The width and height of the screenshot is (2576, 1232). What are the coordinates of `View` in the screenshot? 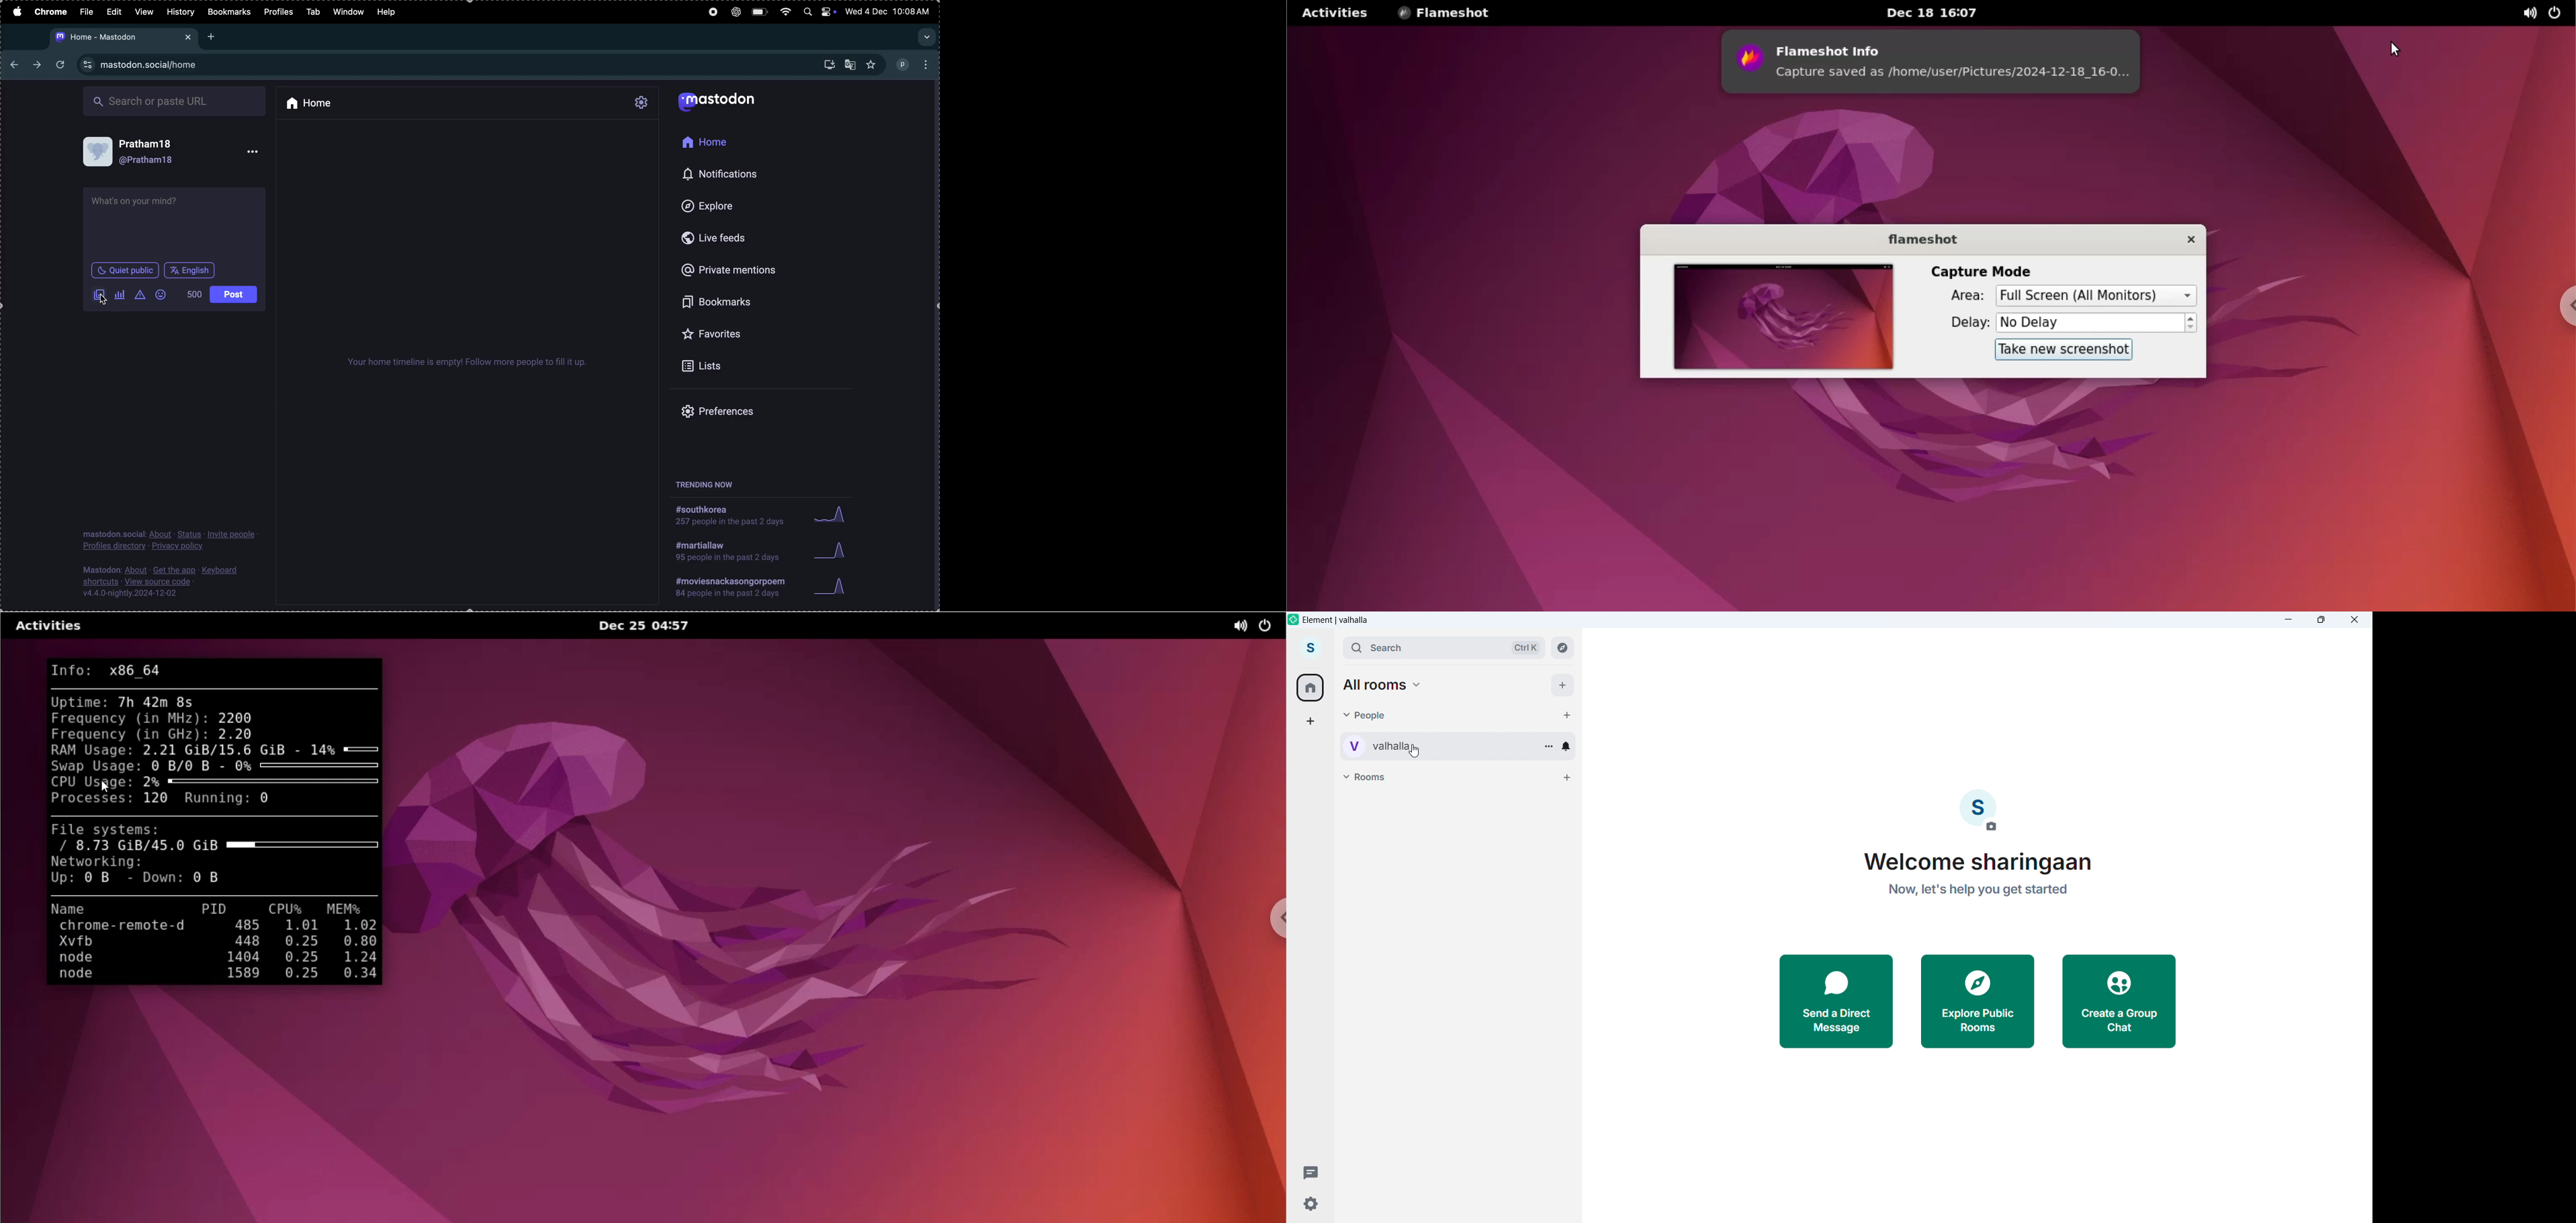 It's located at (144, 12).